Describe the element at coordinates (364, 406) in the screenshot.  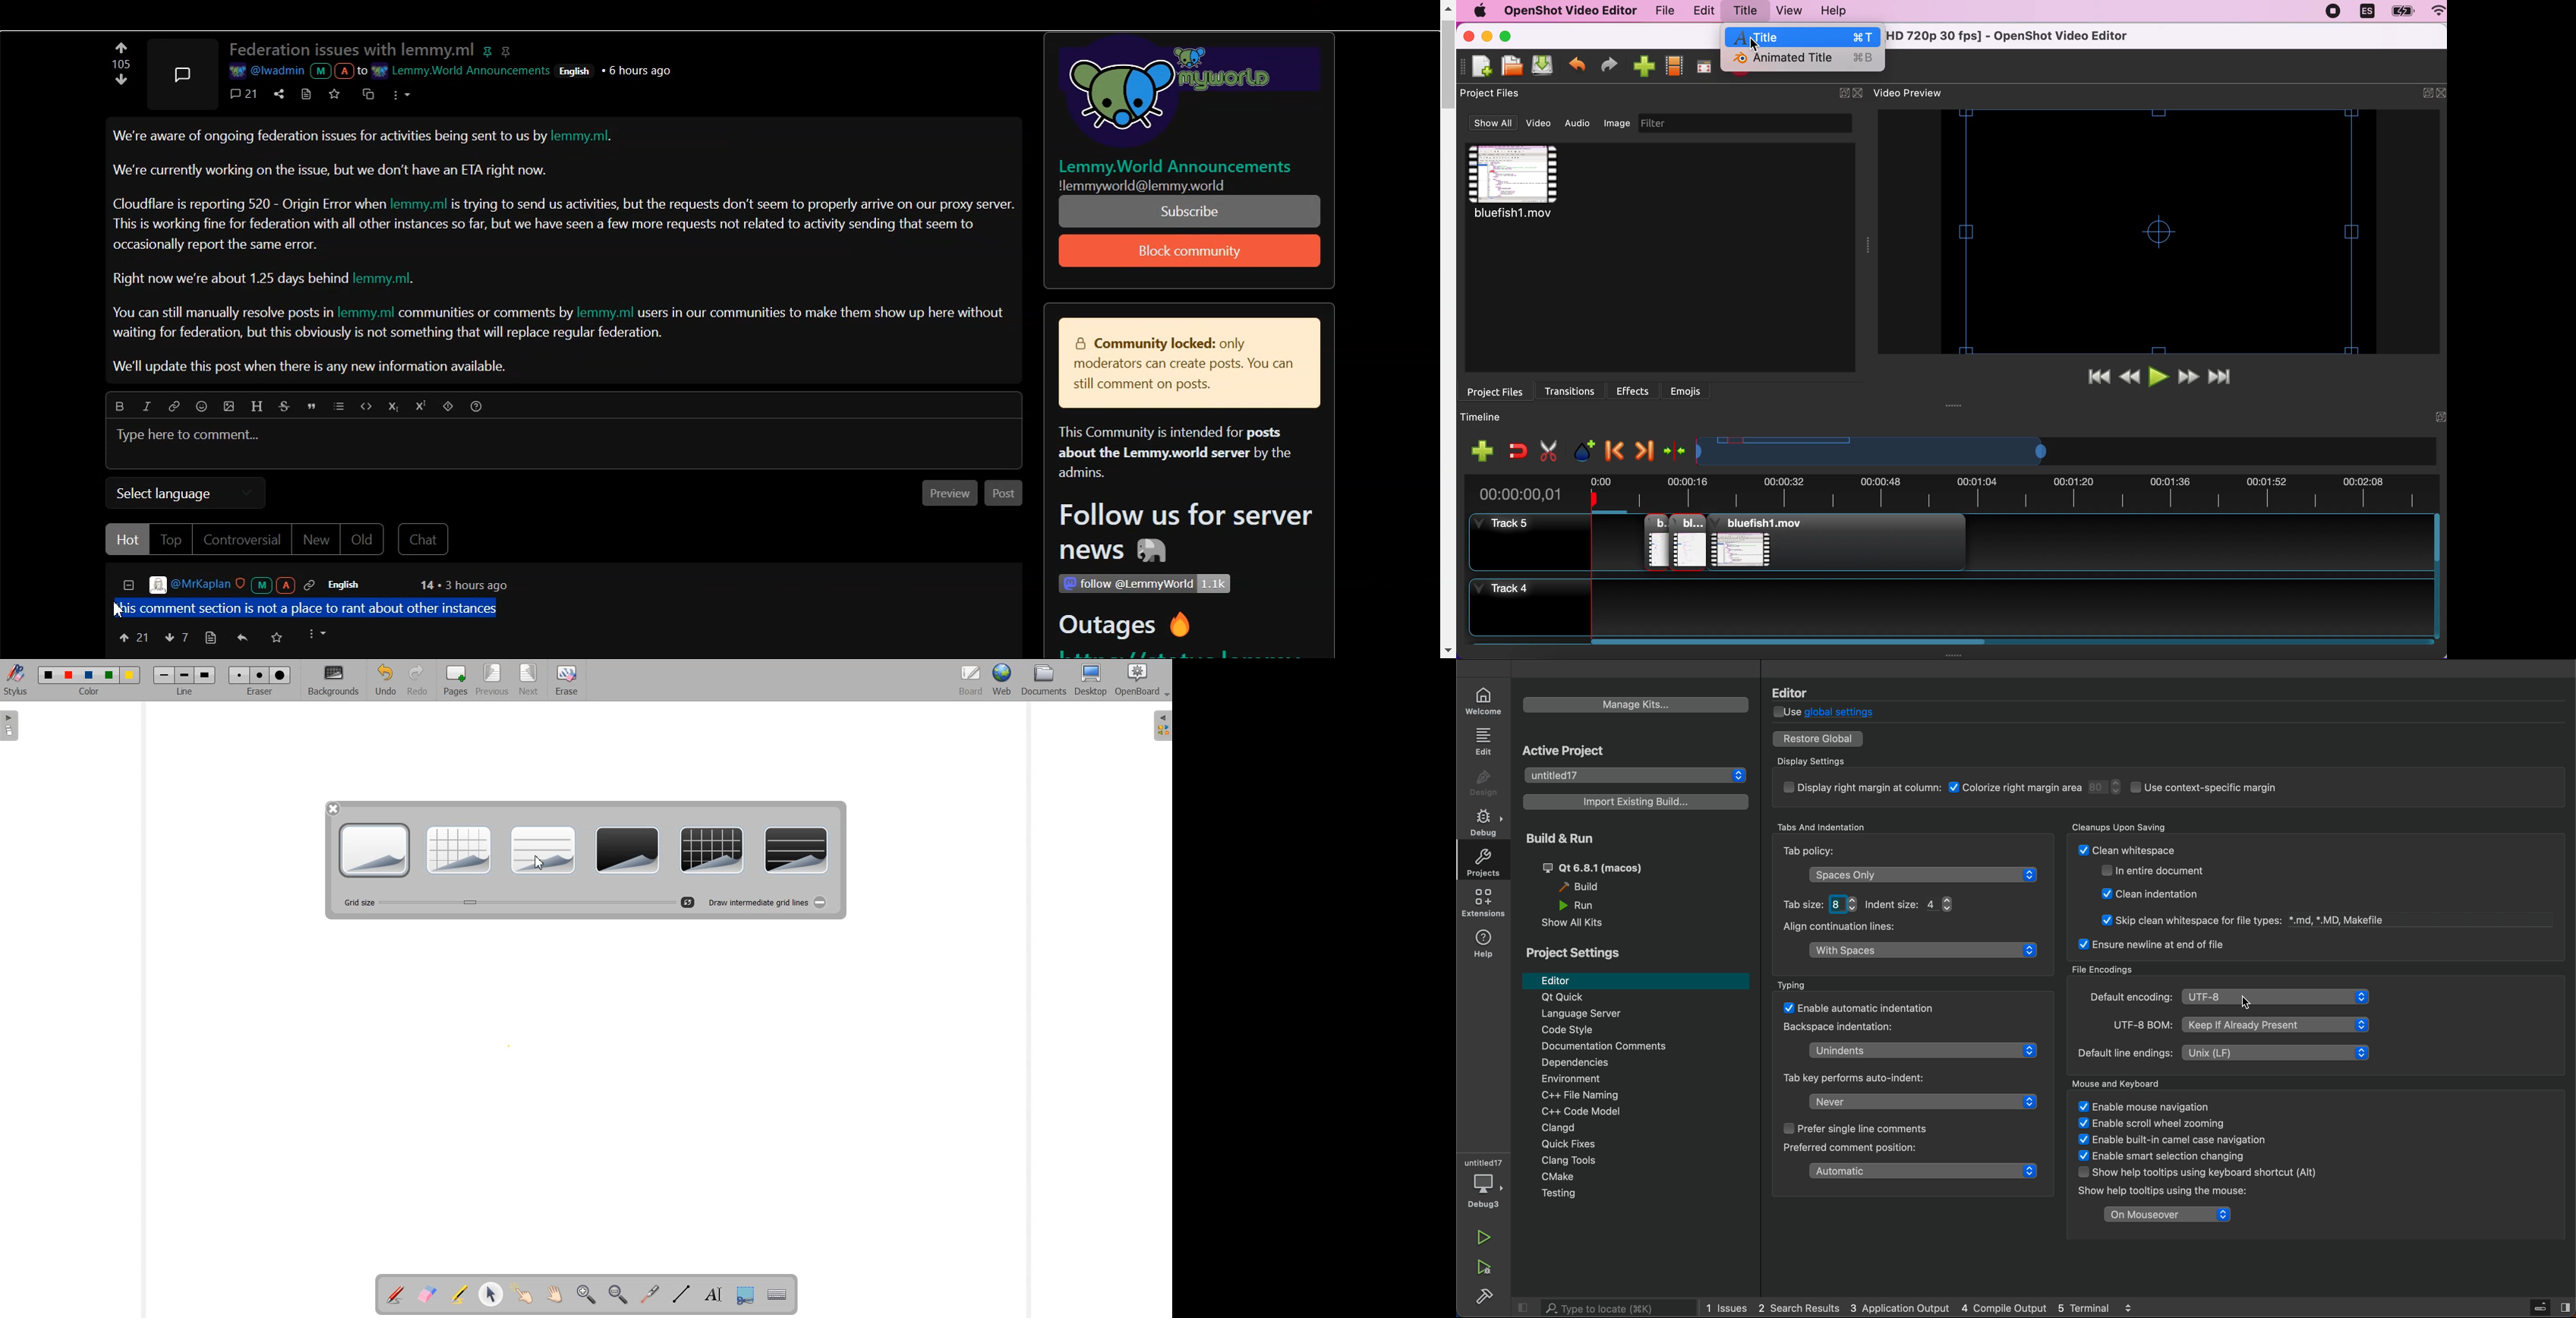
I see `Code` at that location.